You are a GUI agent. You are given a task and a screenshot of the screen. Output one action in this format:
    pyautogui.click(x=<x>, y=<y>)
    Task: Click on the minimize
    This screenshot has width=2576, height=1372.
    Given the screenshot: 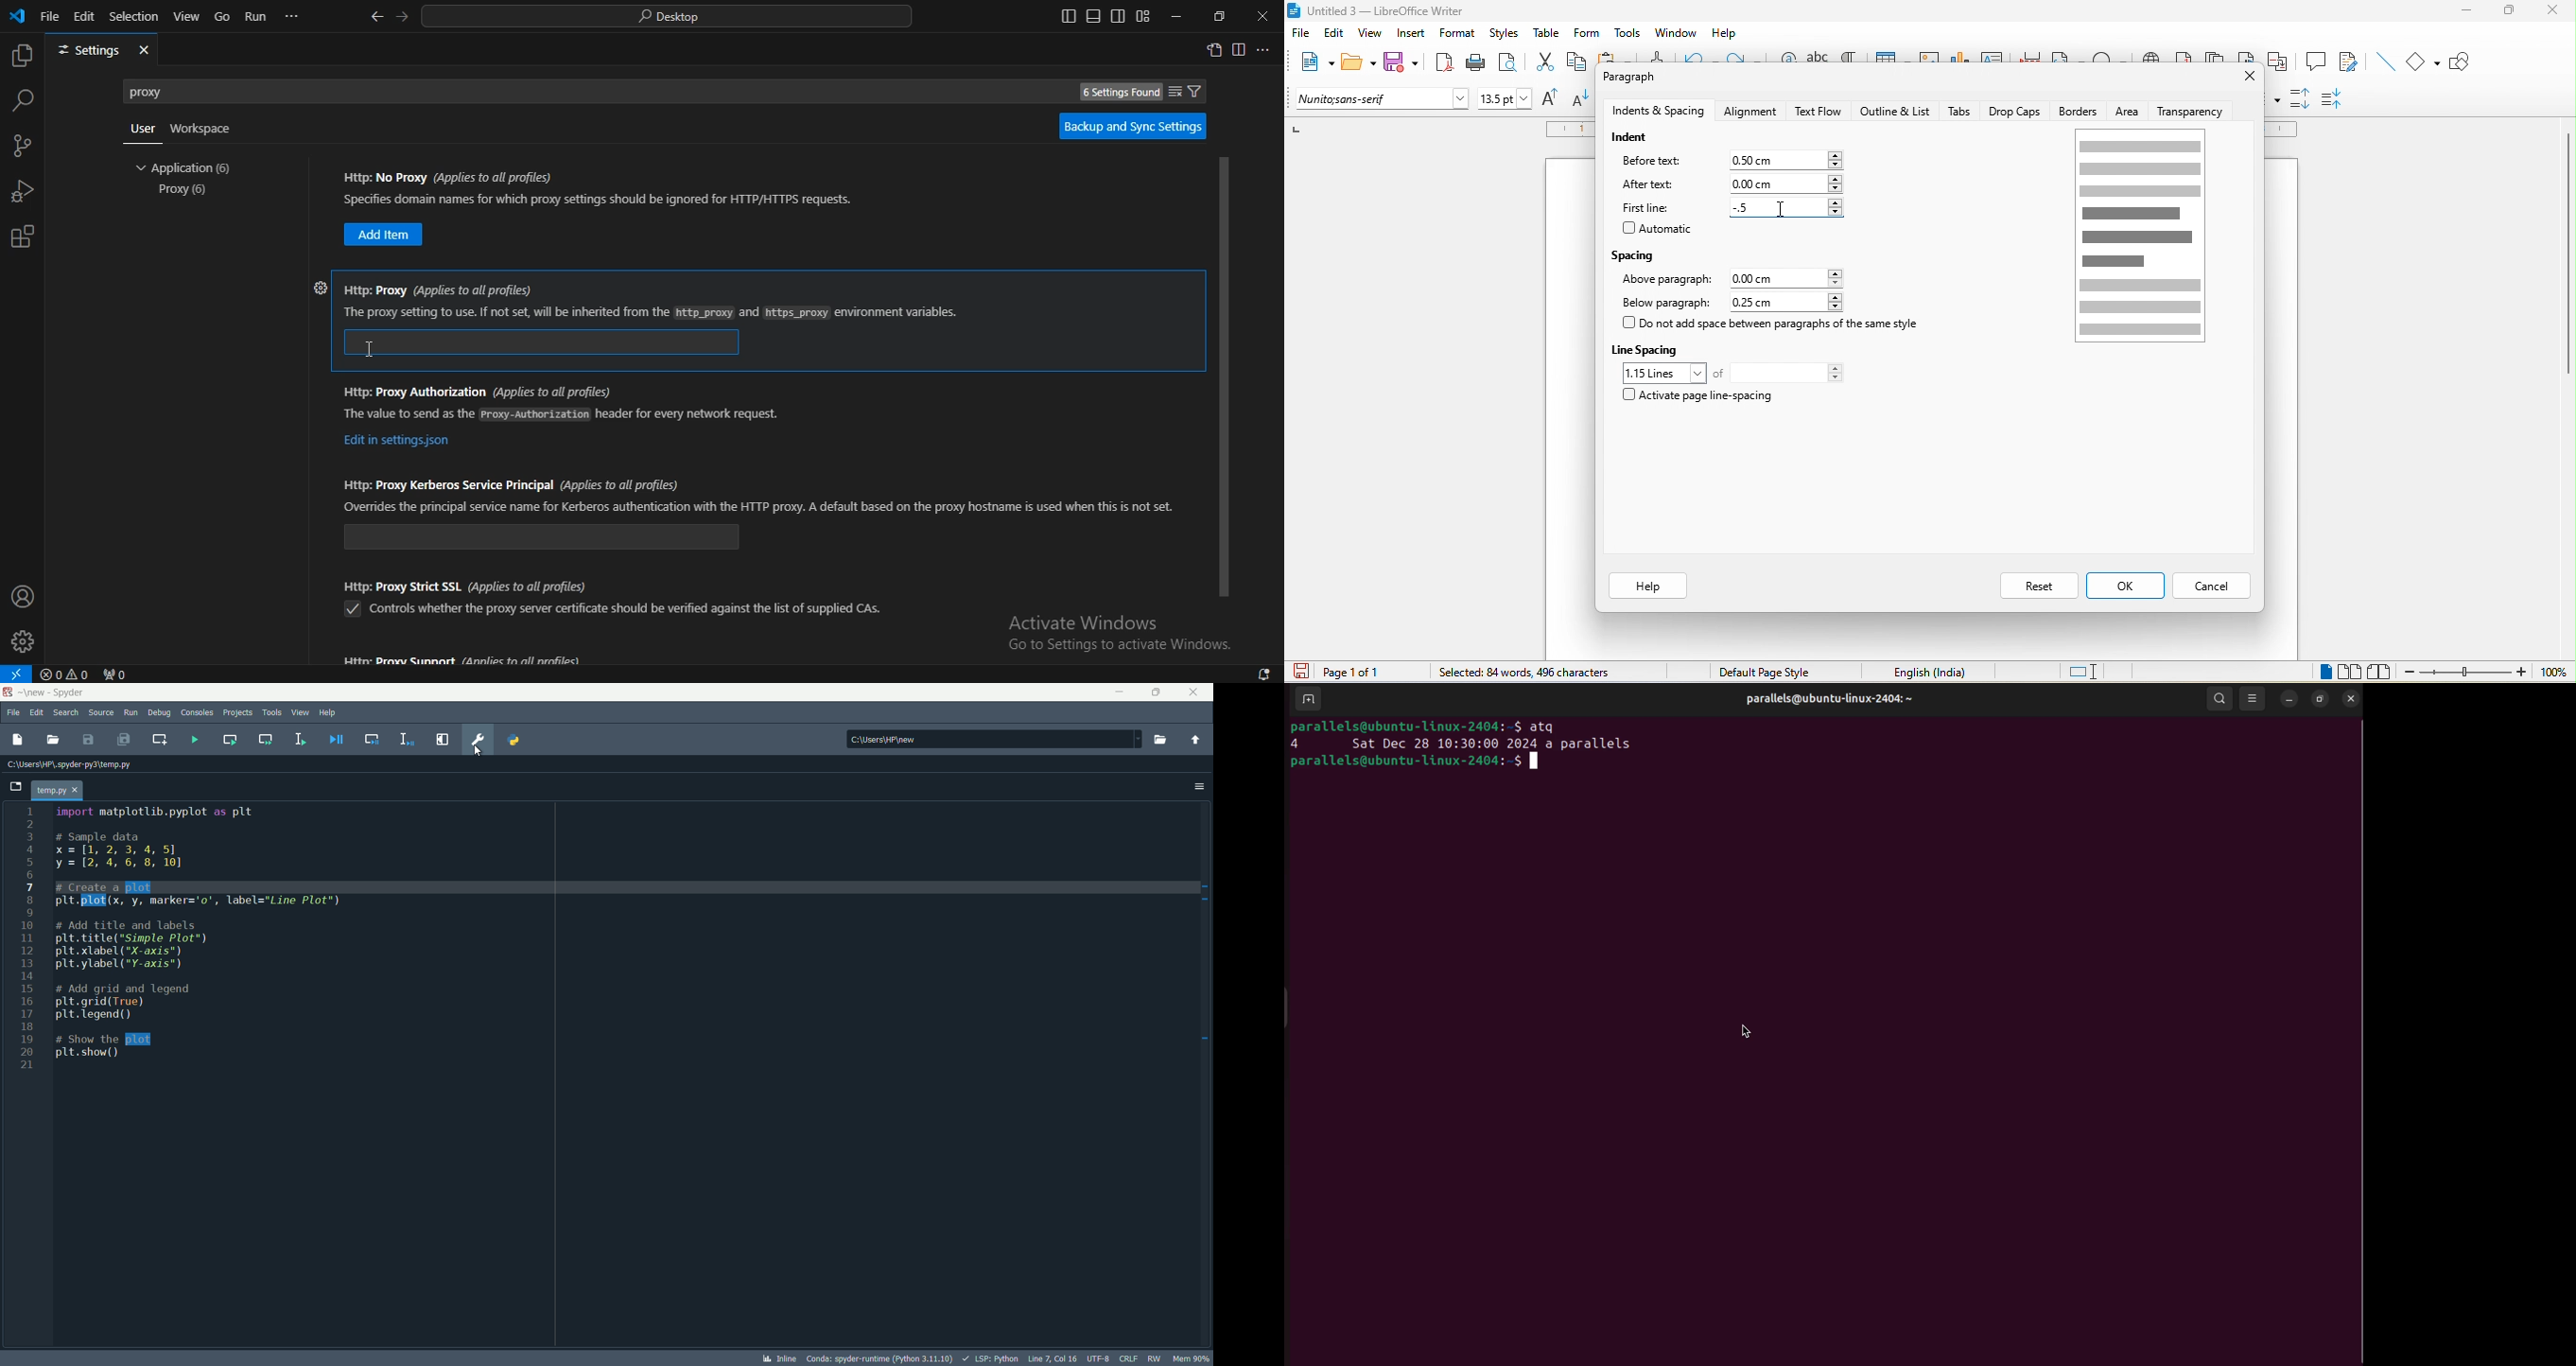 What is the action you would take?
    pyautogui.click(x=2465, y=12)
    